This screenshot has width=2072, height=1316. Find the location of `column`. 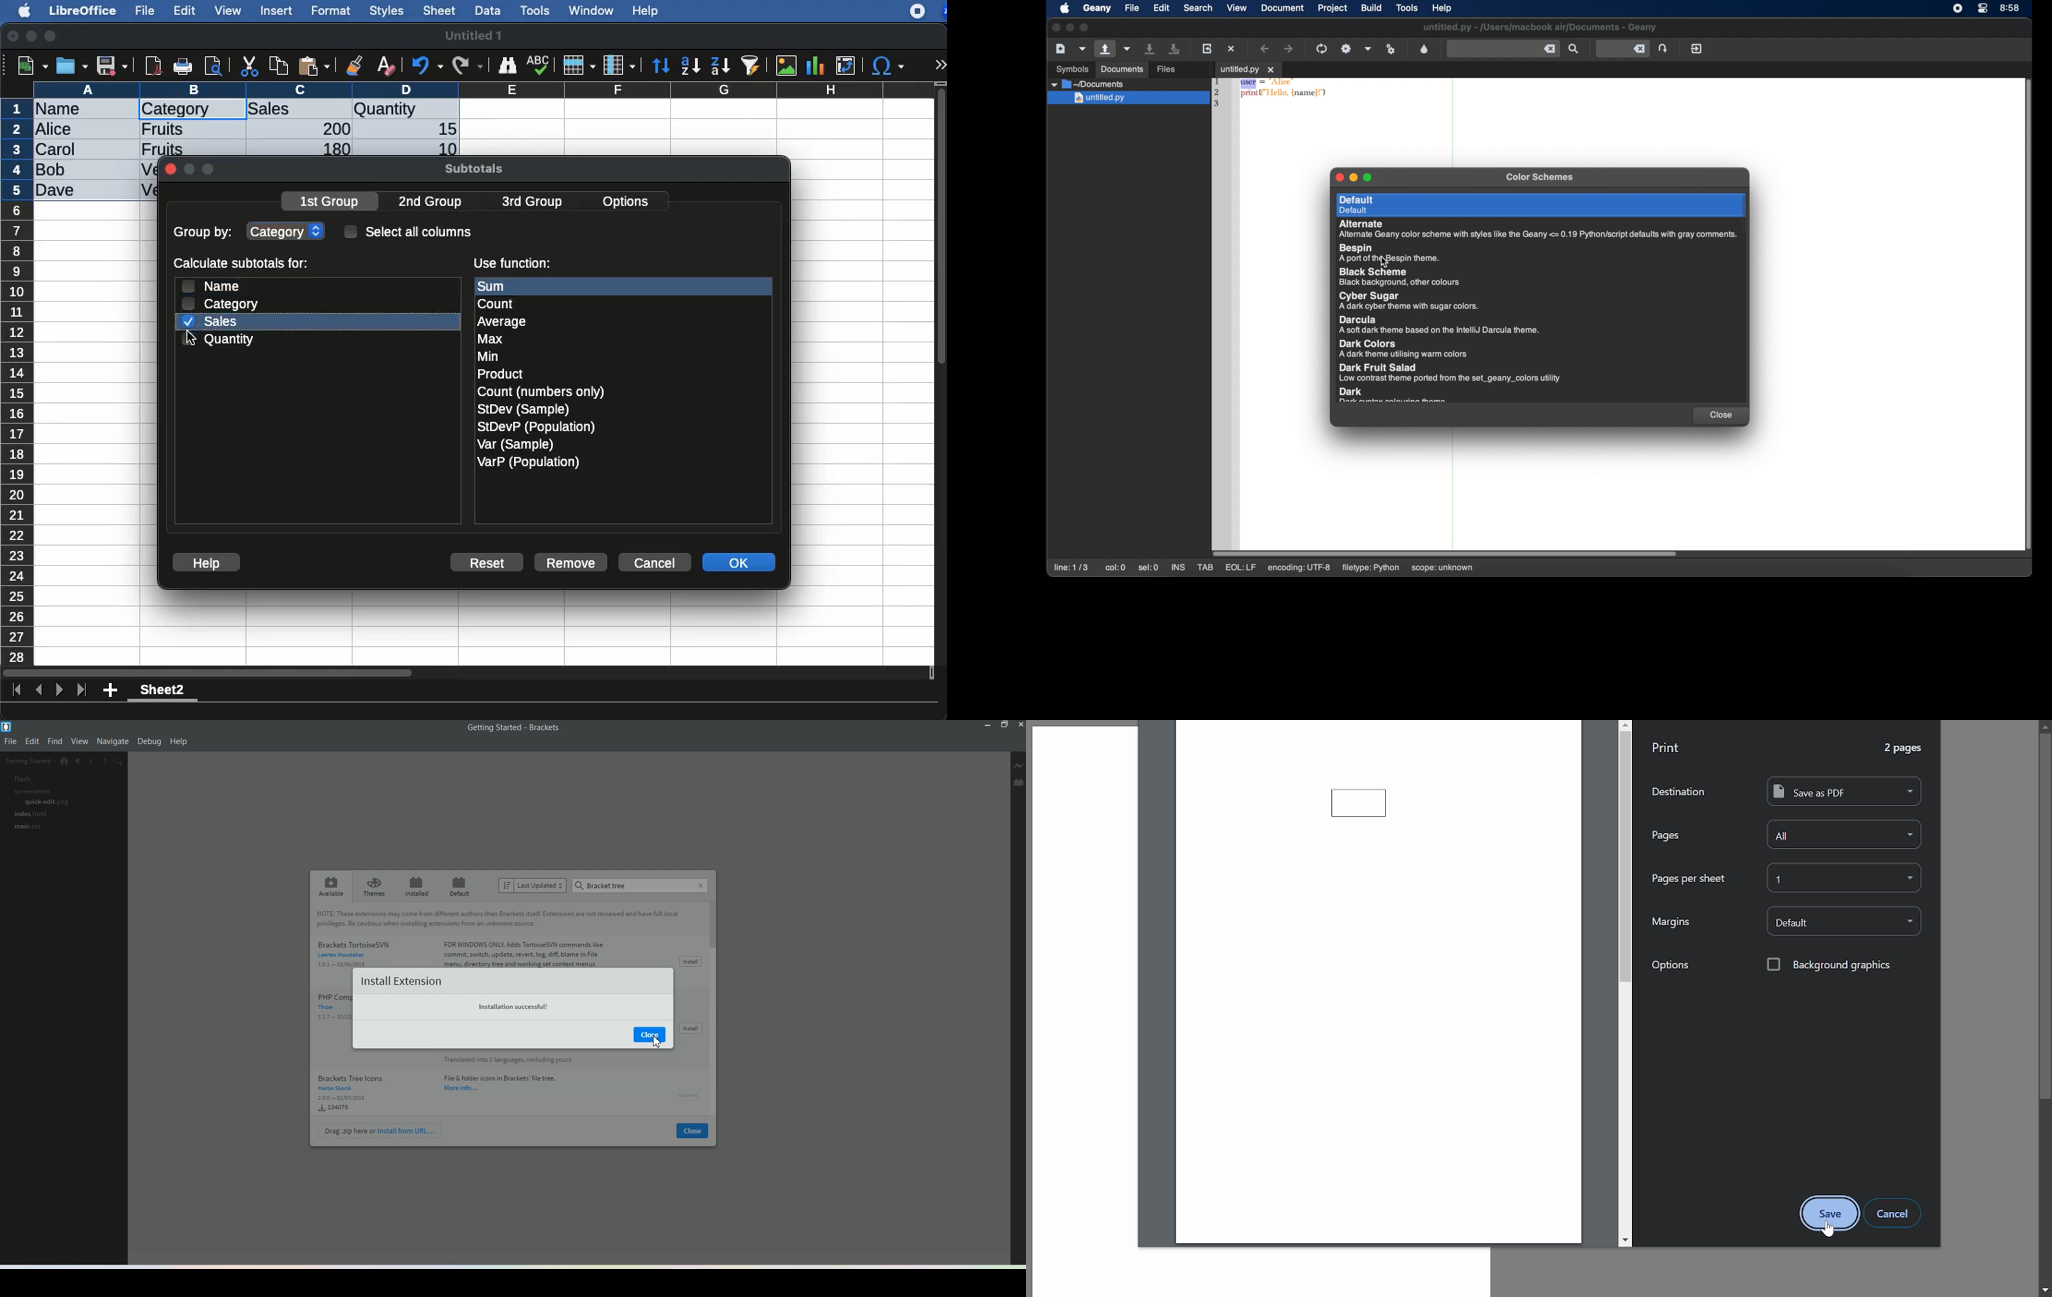

column is located at coordinates (485, 90).